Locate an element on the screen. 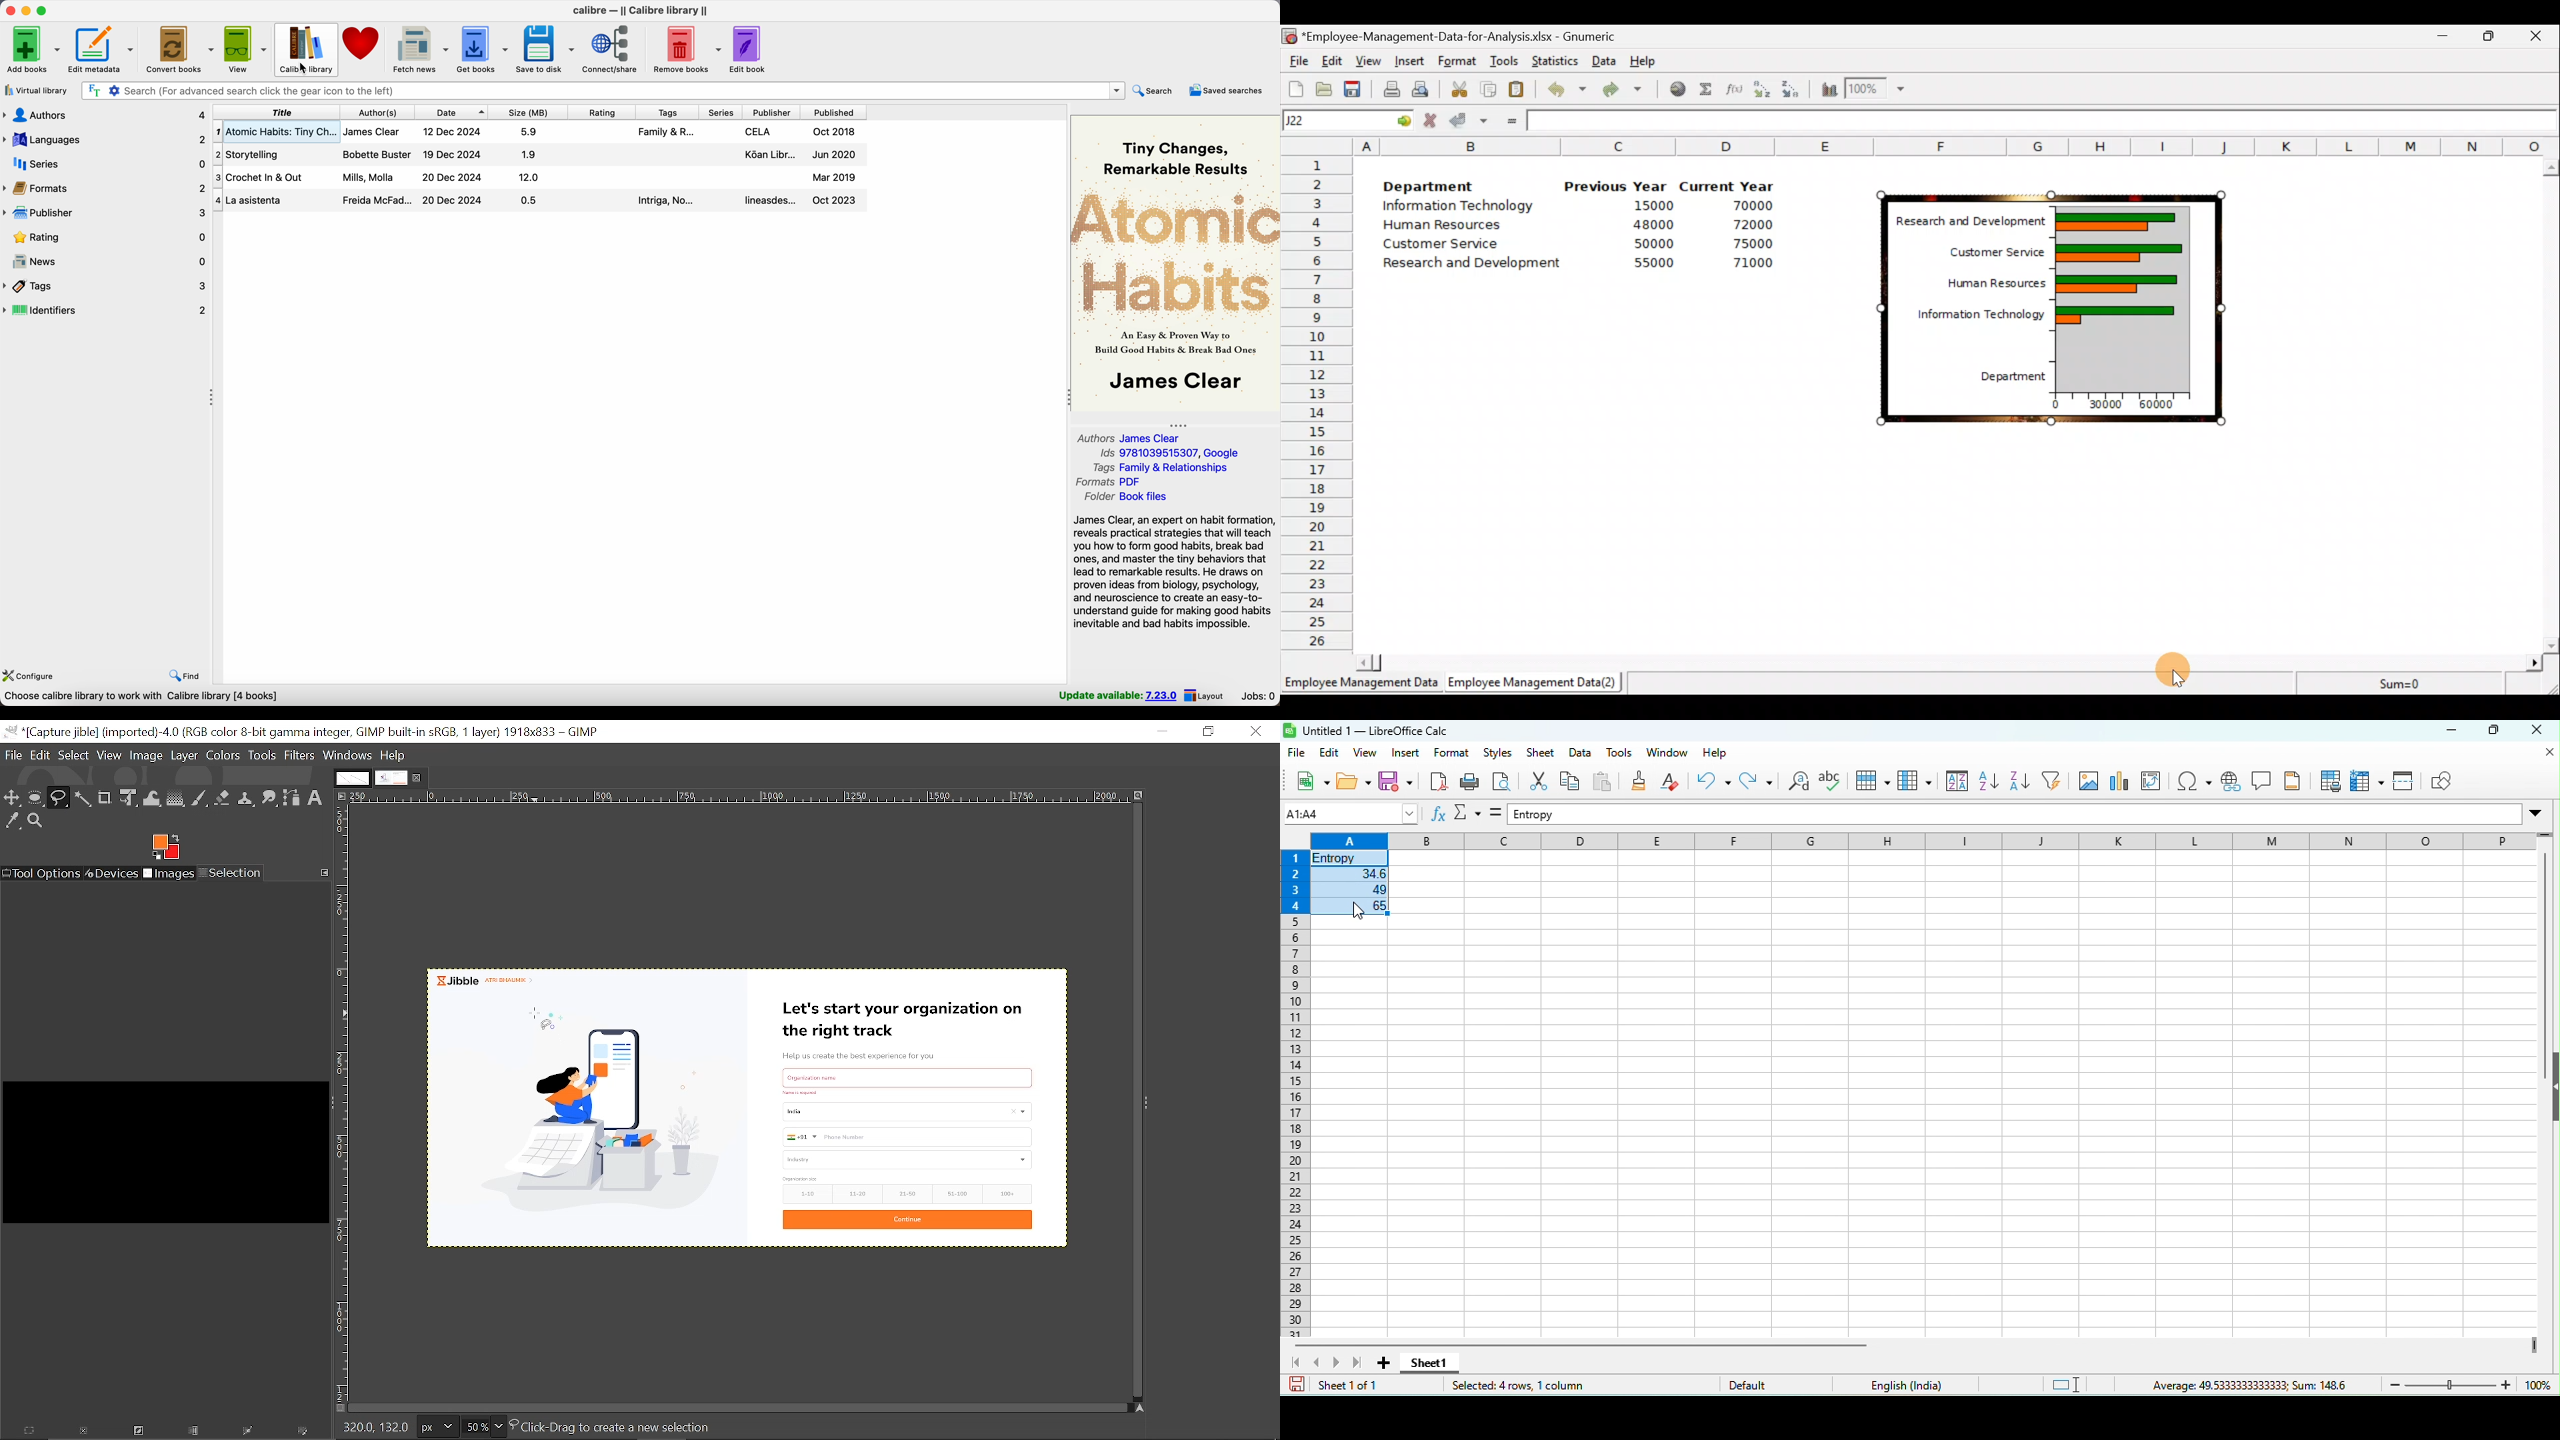 This screenshot has height=1456, width=2576. tools is located at coordinates (1626, 753).